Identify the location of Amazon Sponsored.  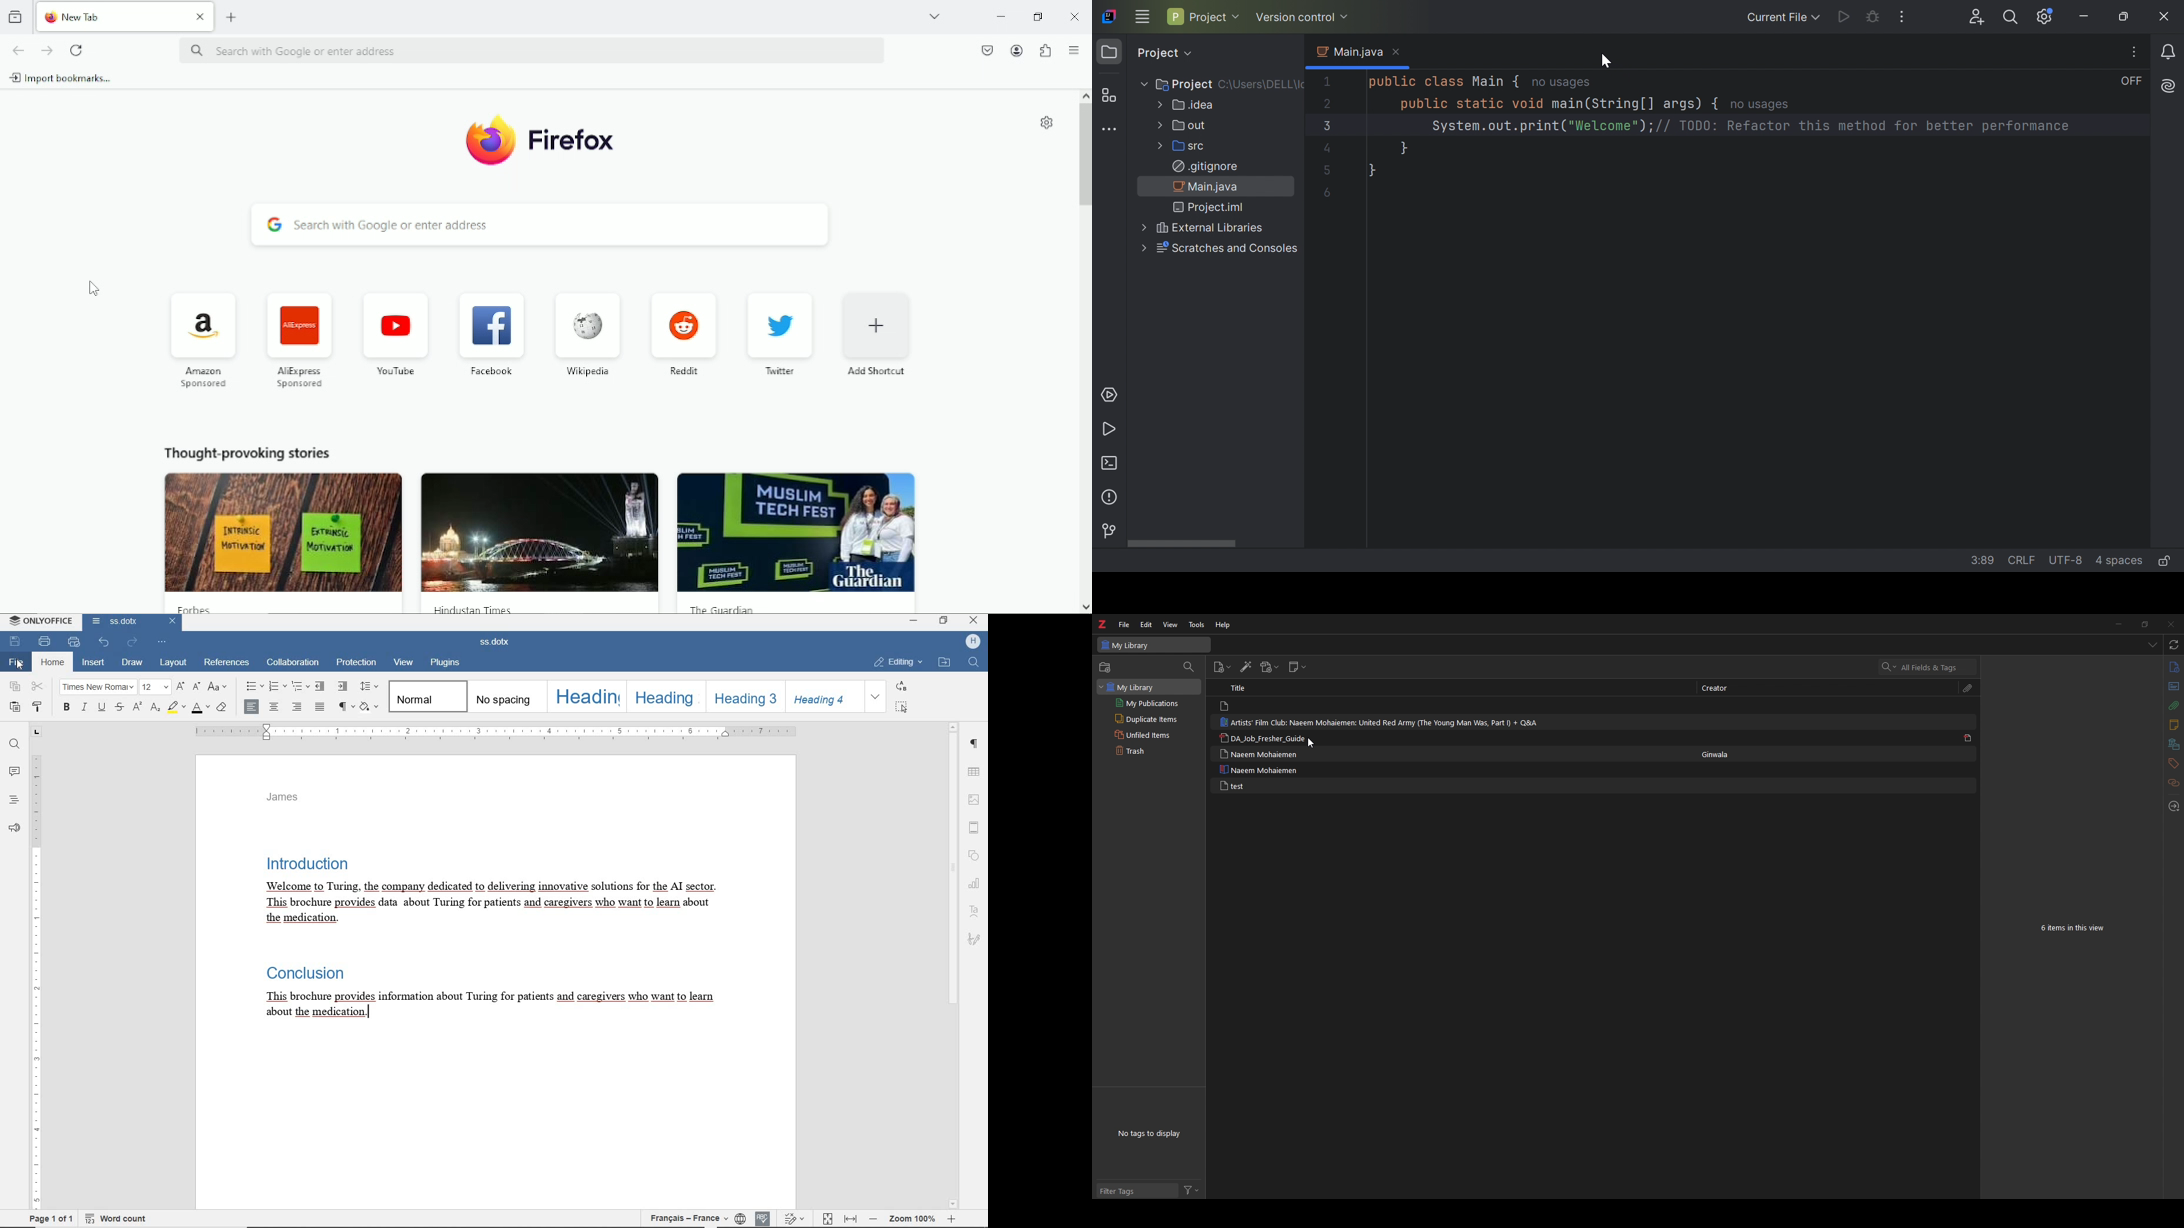
(200, 339).